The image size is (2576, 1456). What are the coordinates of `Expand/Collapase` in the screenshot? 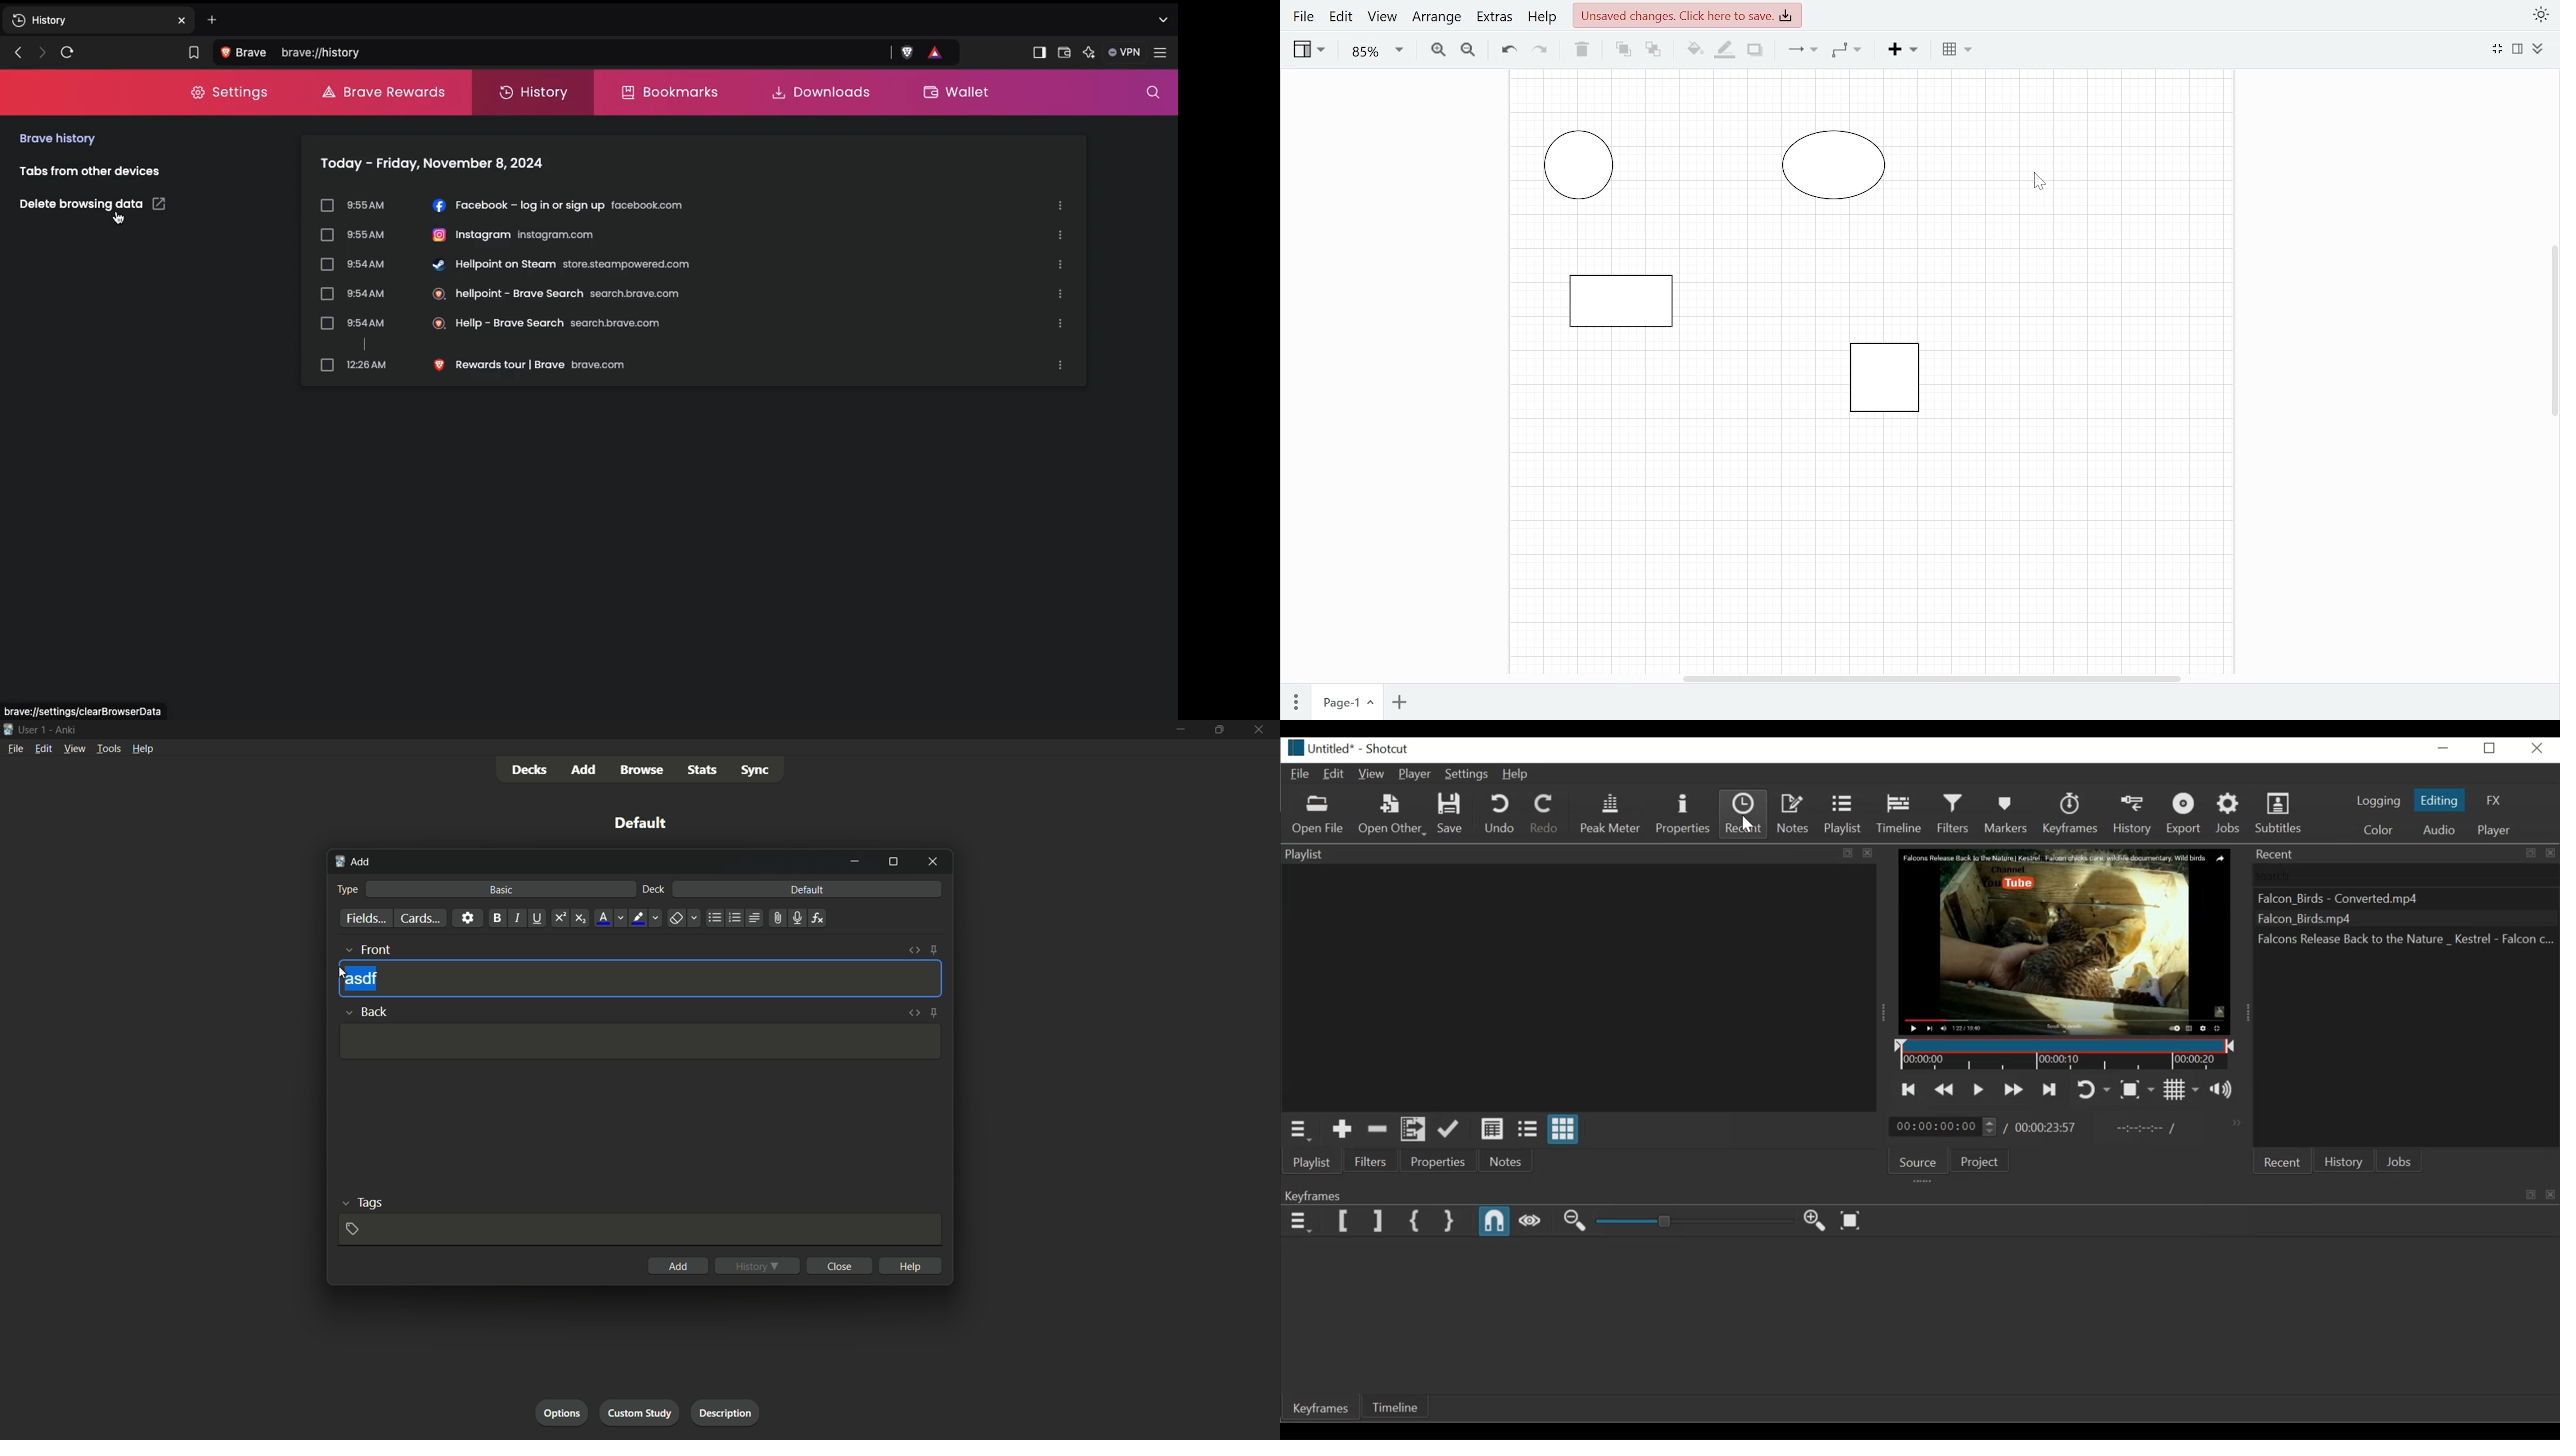 It's located at (2539, 49).